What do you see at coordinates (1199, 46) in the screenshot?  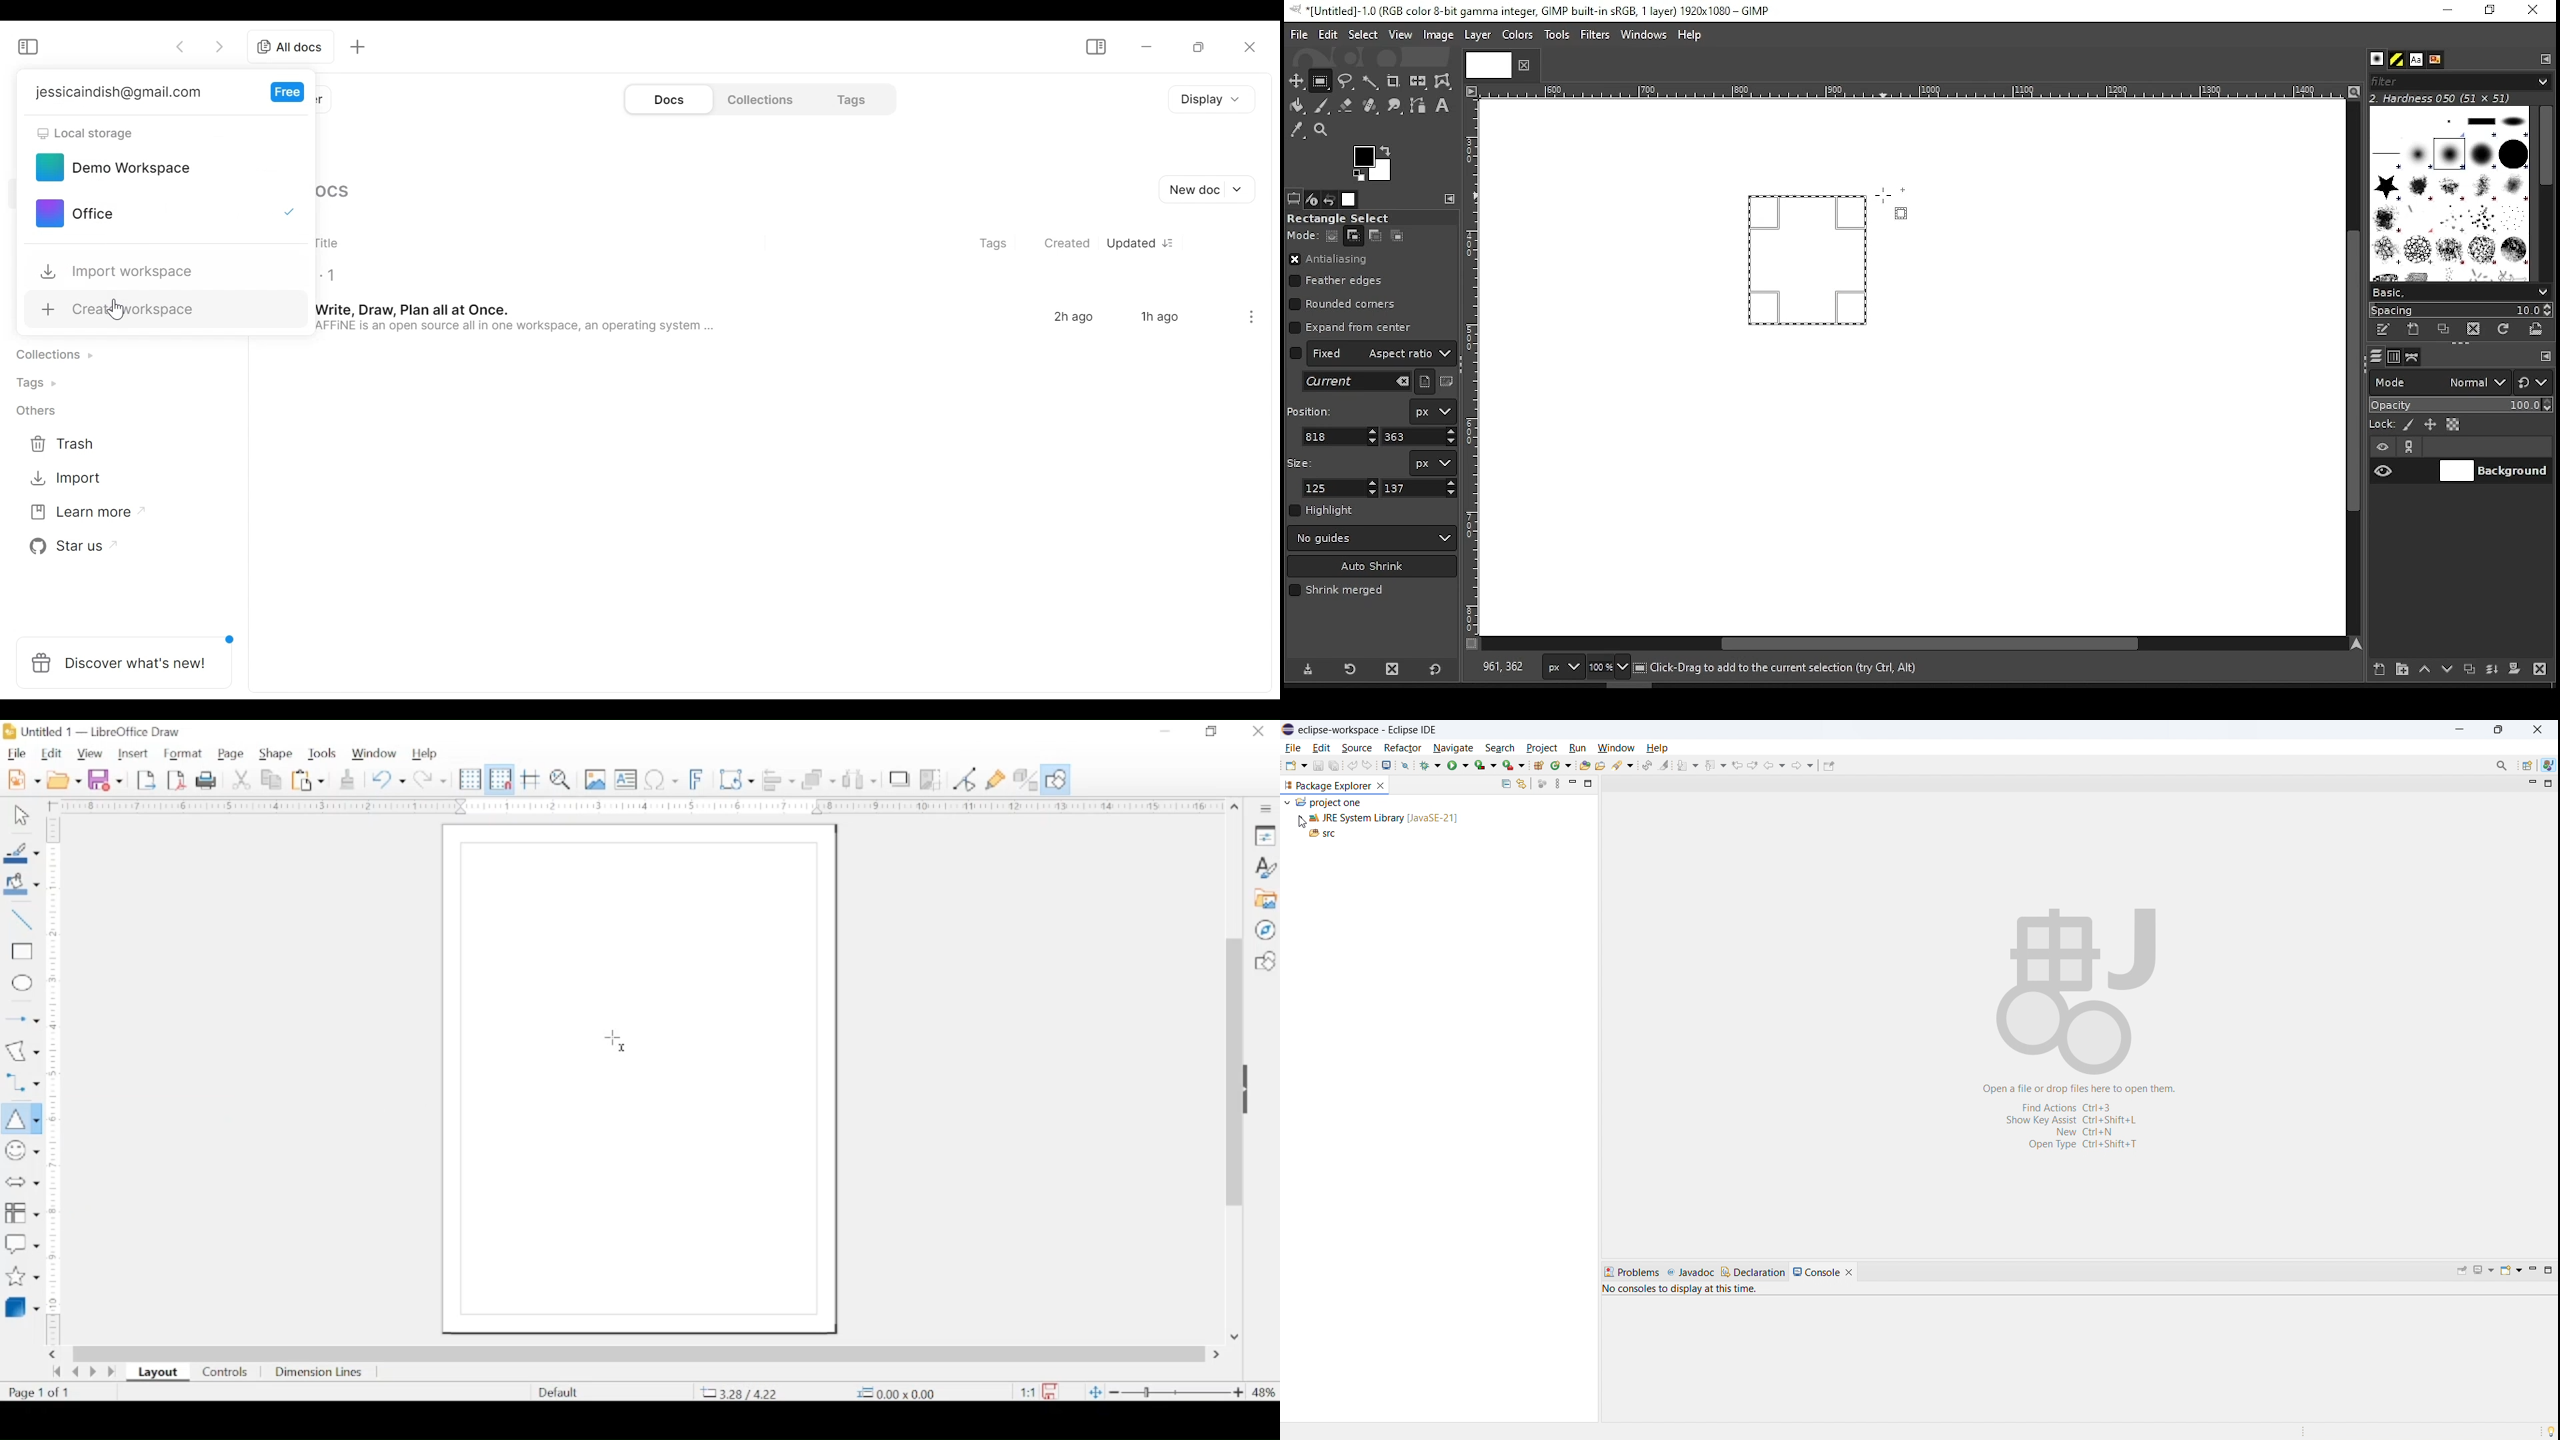 I see `Restore` at bounding box center [1199, 46].